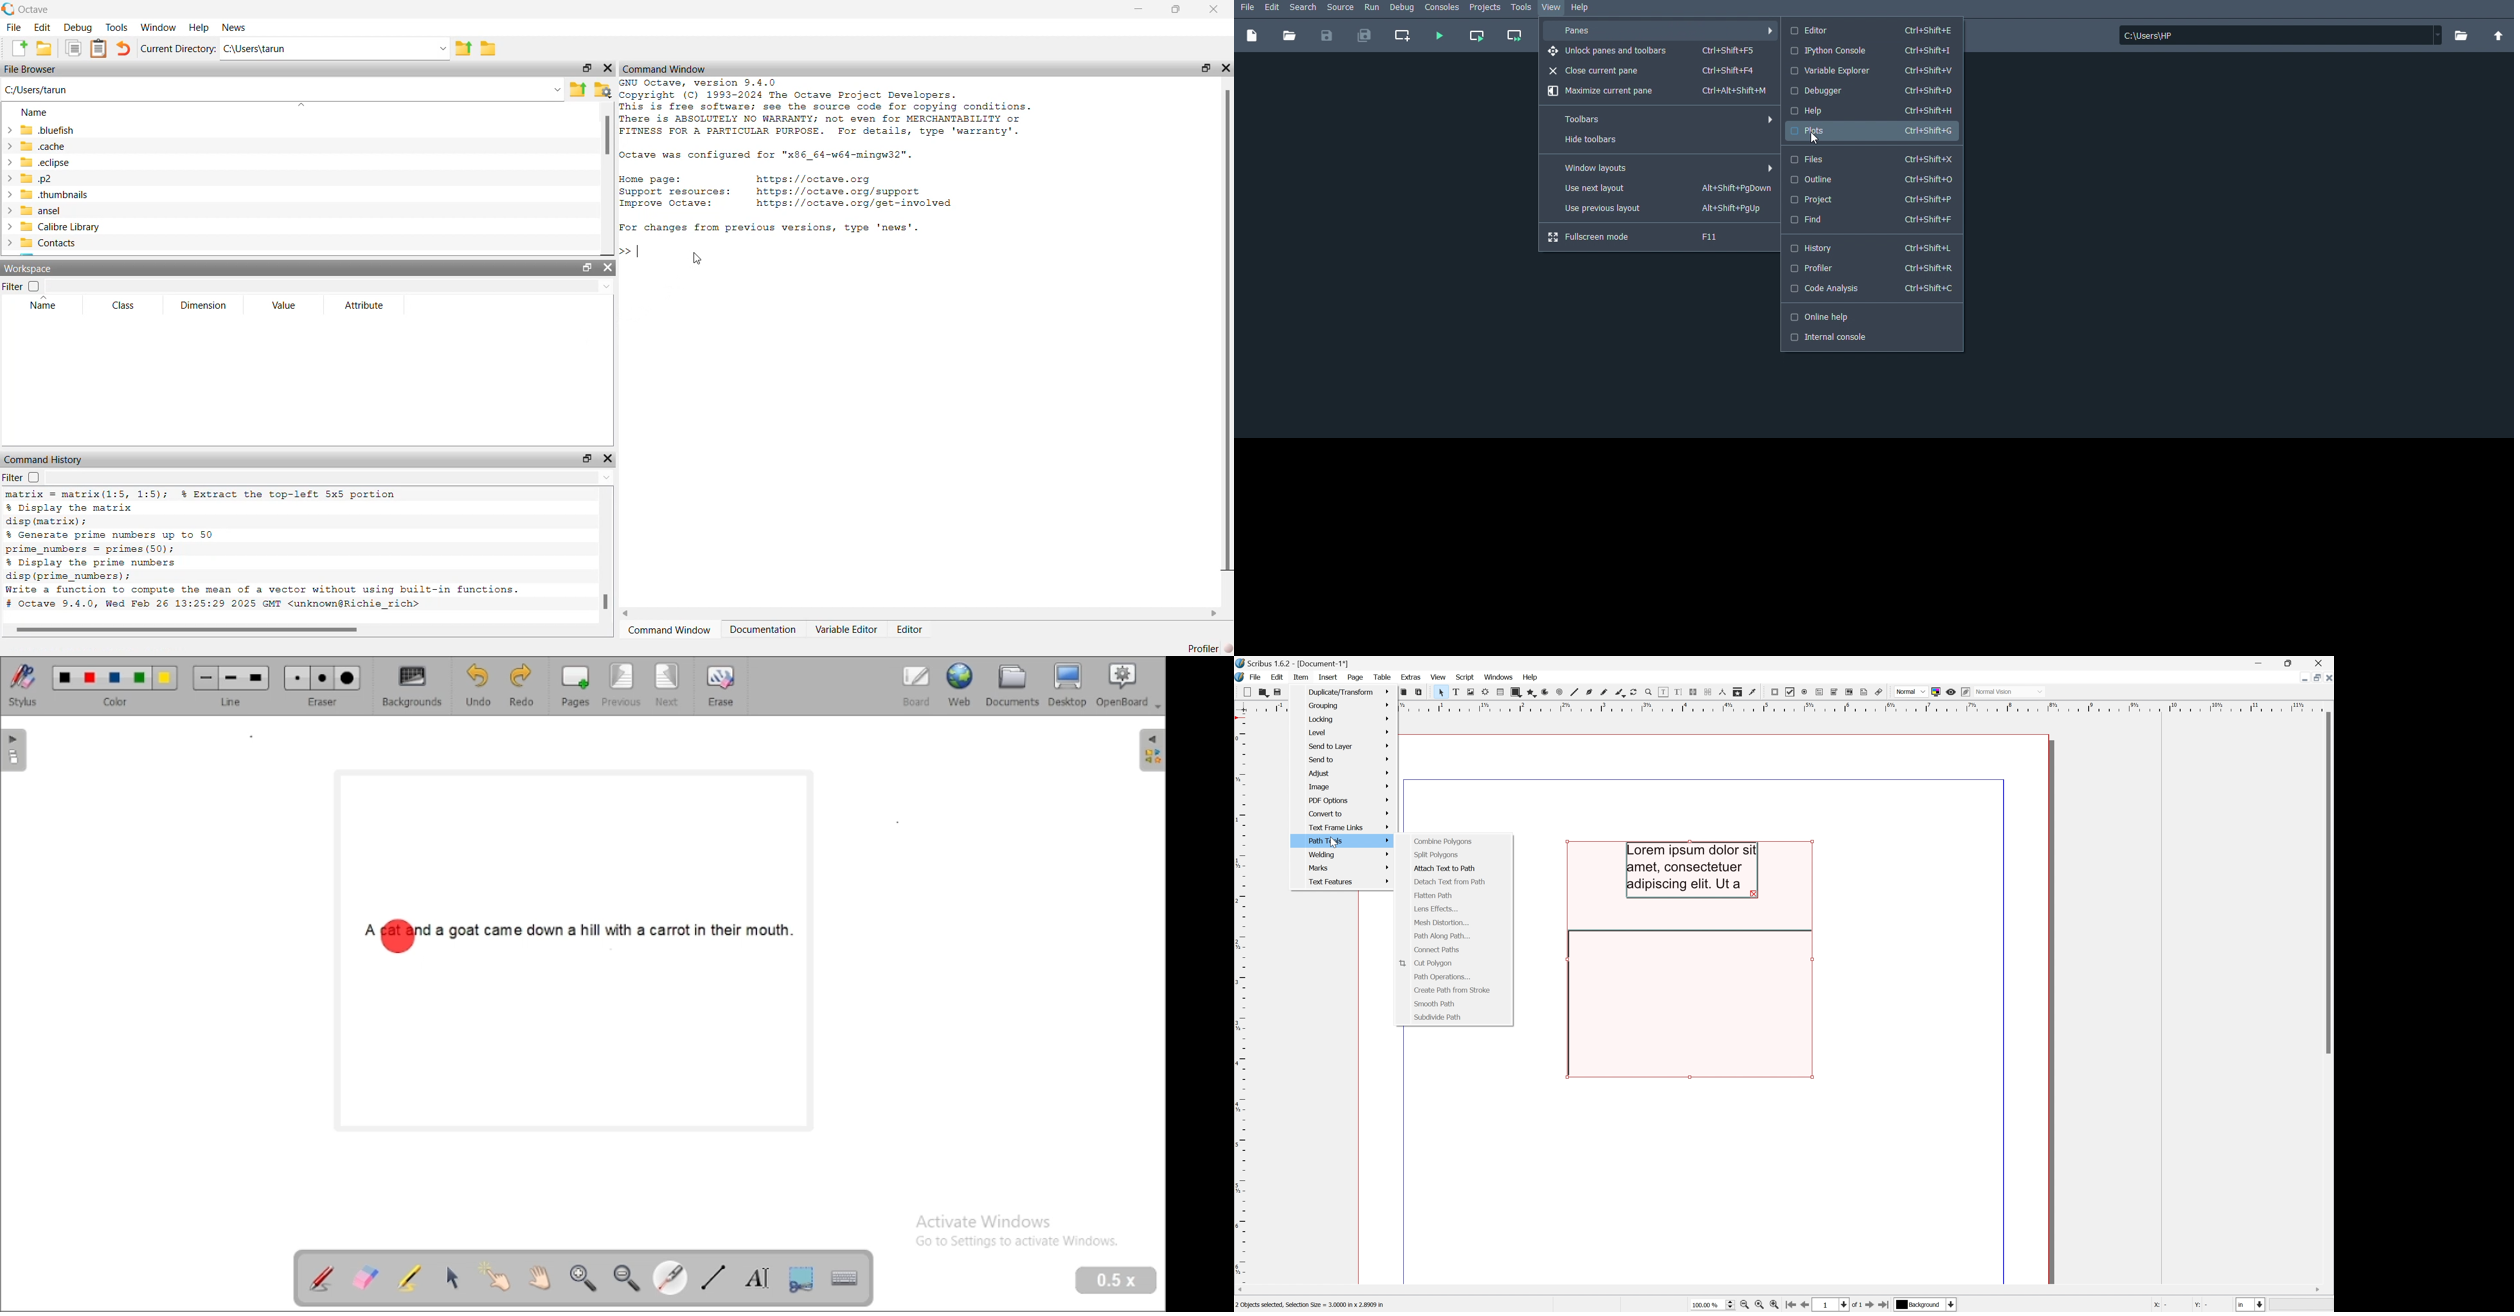 This screenshot has height=1316, width=2520. What do you see at coordinates (1300, 677) in the screenshot?
I see `Item` at bounding box center [1300, 677].